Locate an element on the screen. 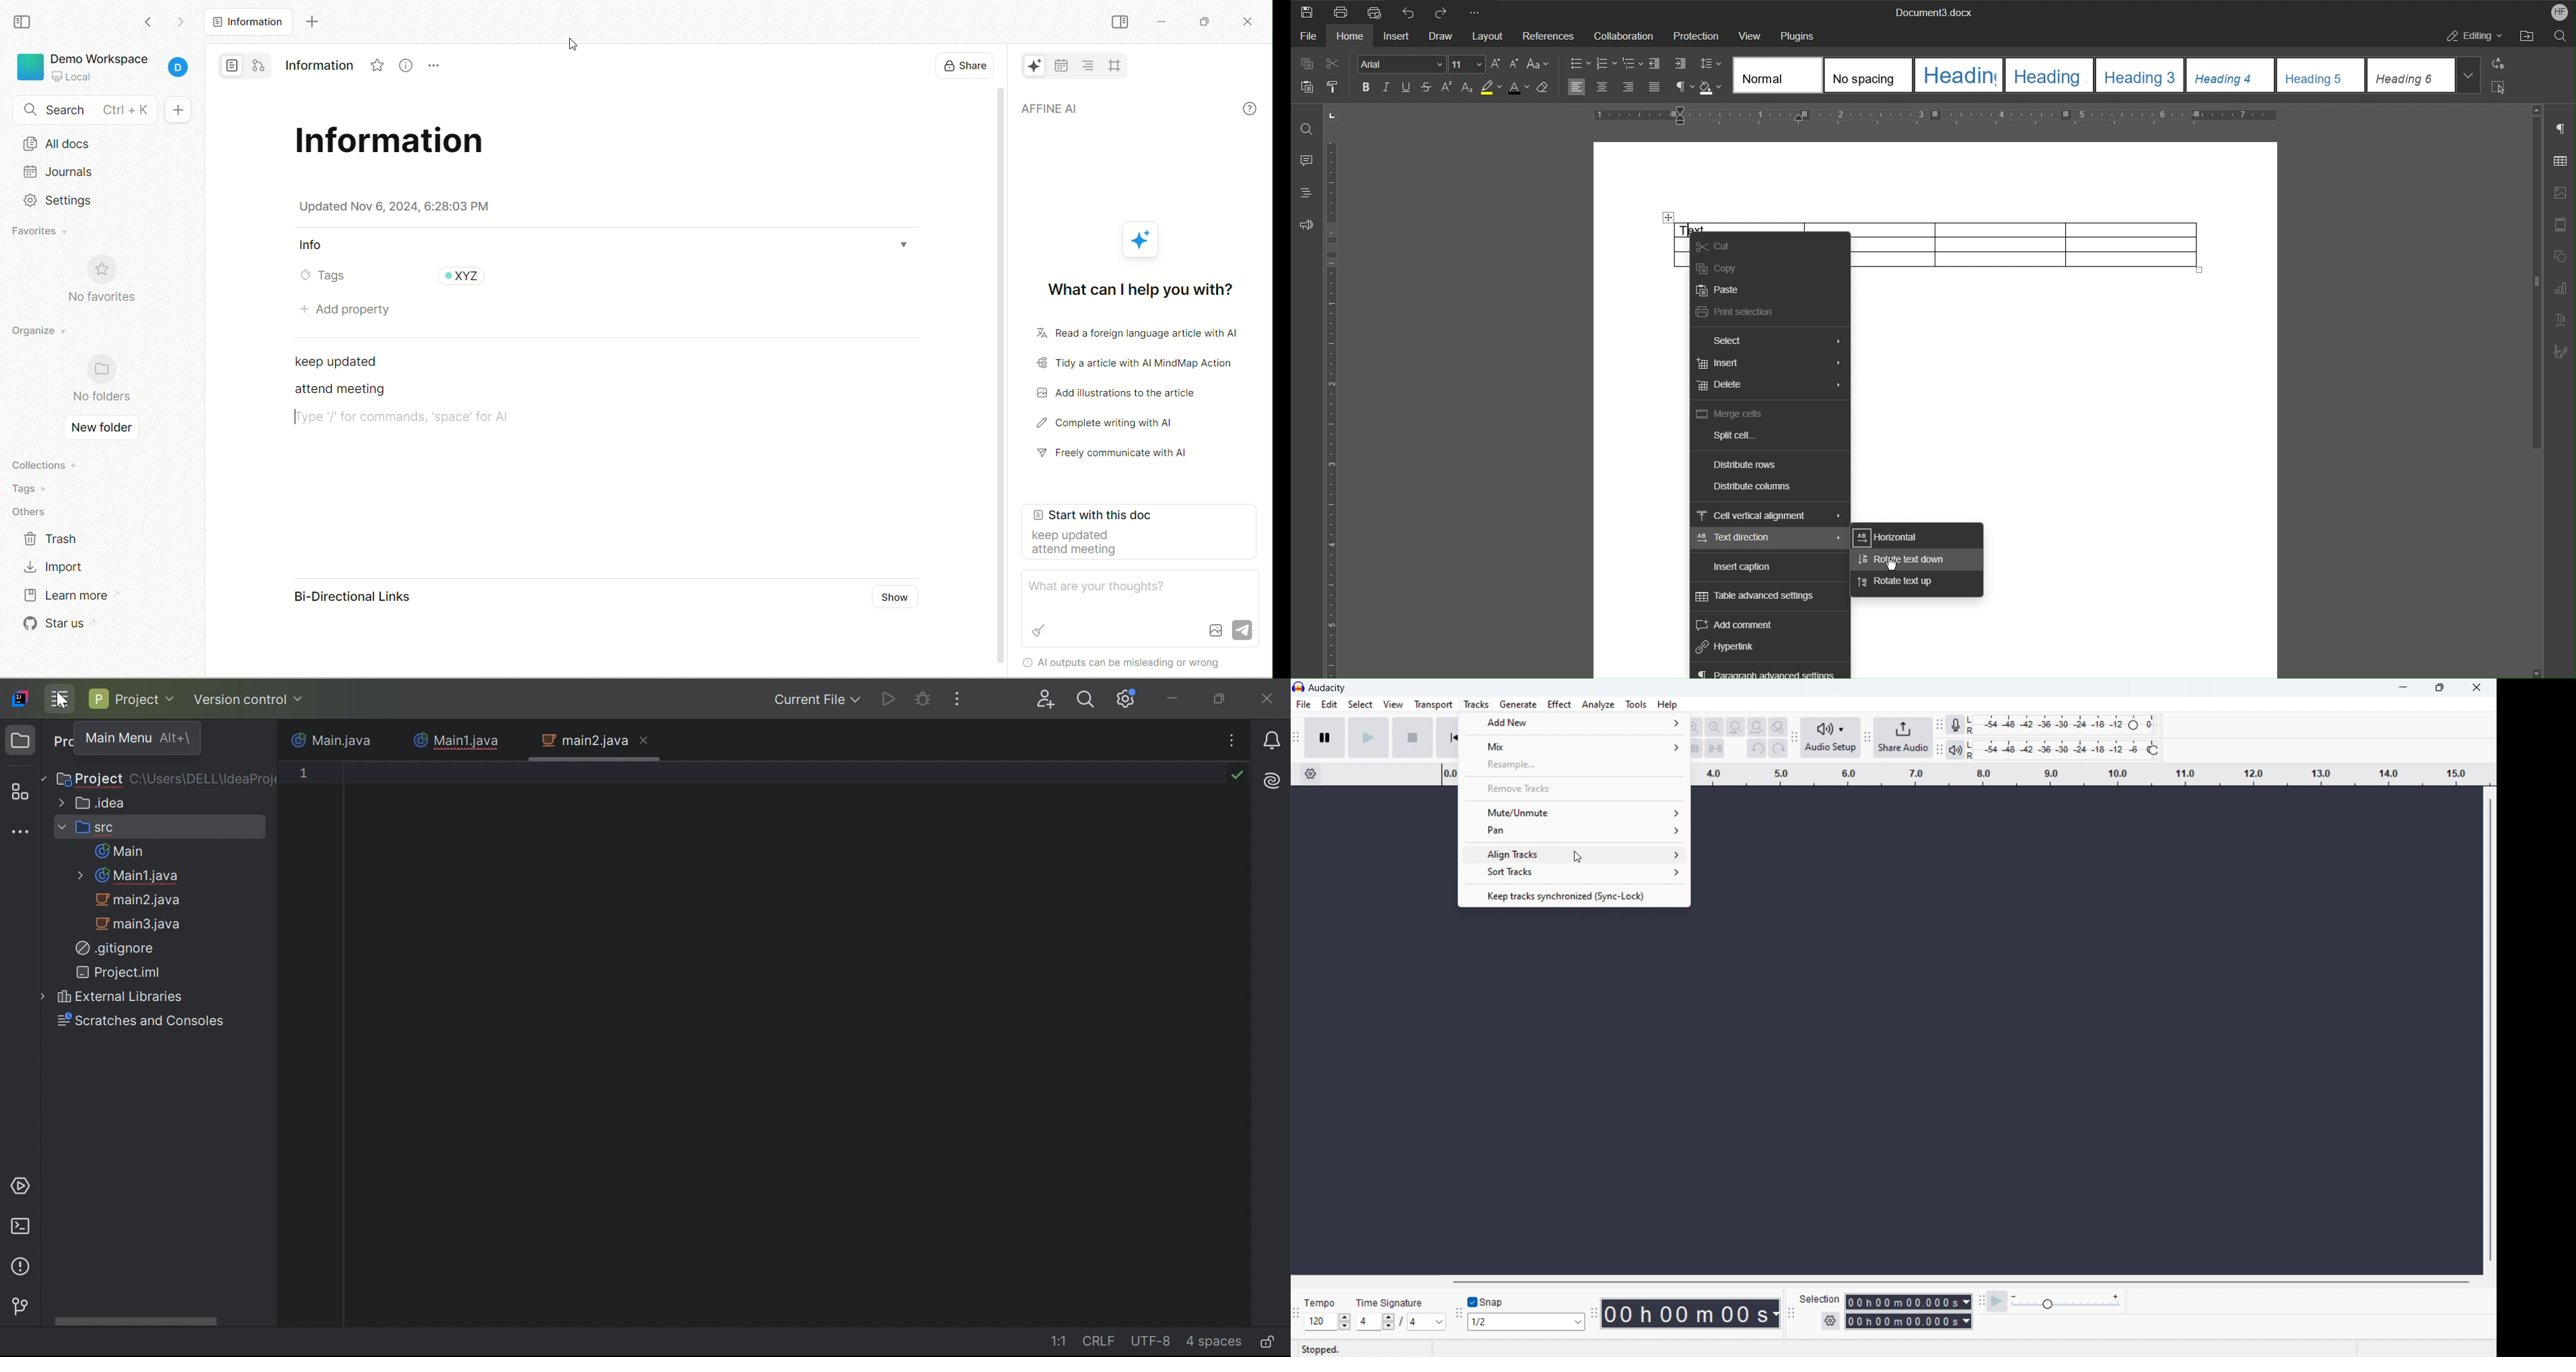 This screenshot has width=2576, height=1372. Time Signatures is located at coordinates (1391, 1303).